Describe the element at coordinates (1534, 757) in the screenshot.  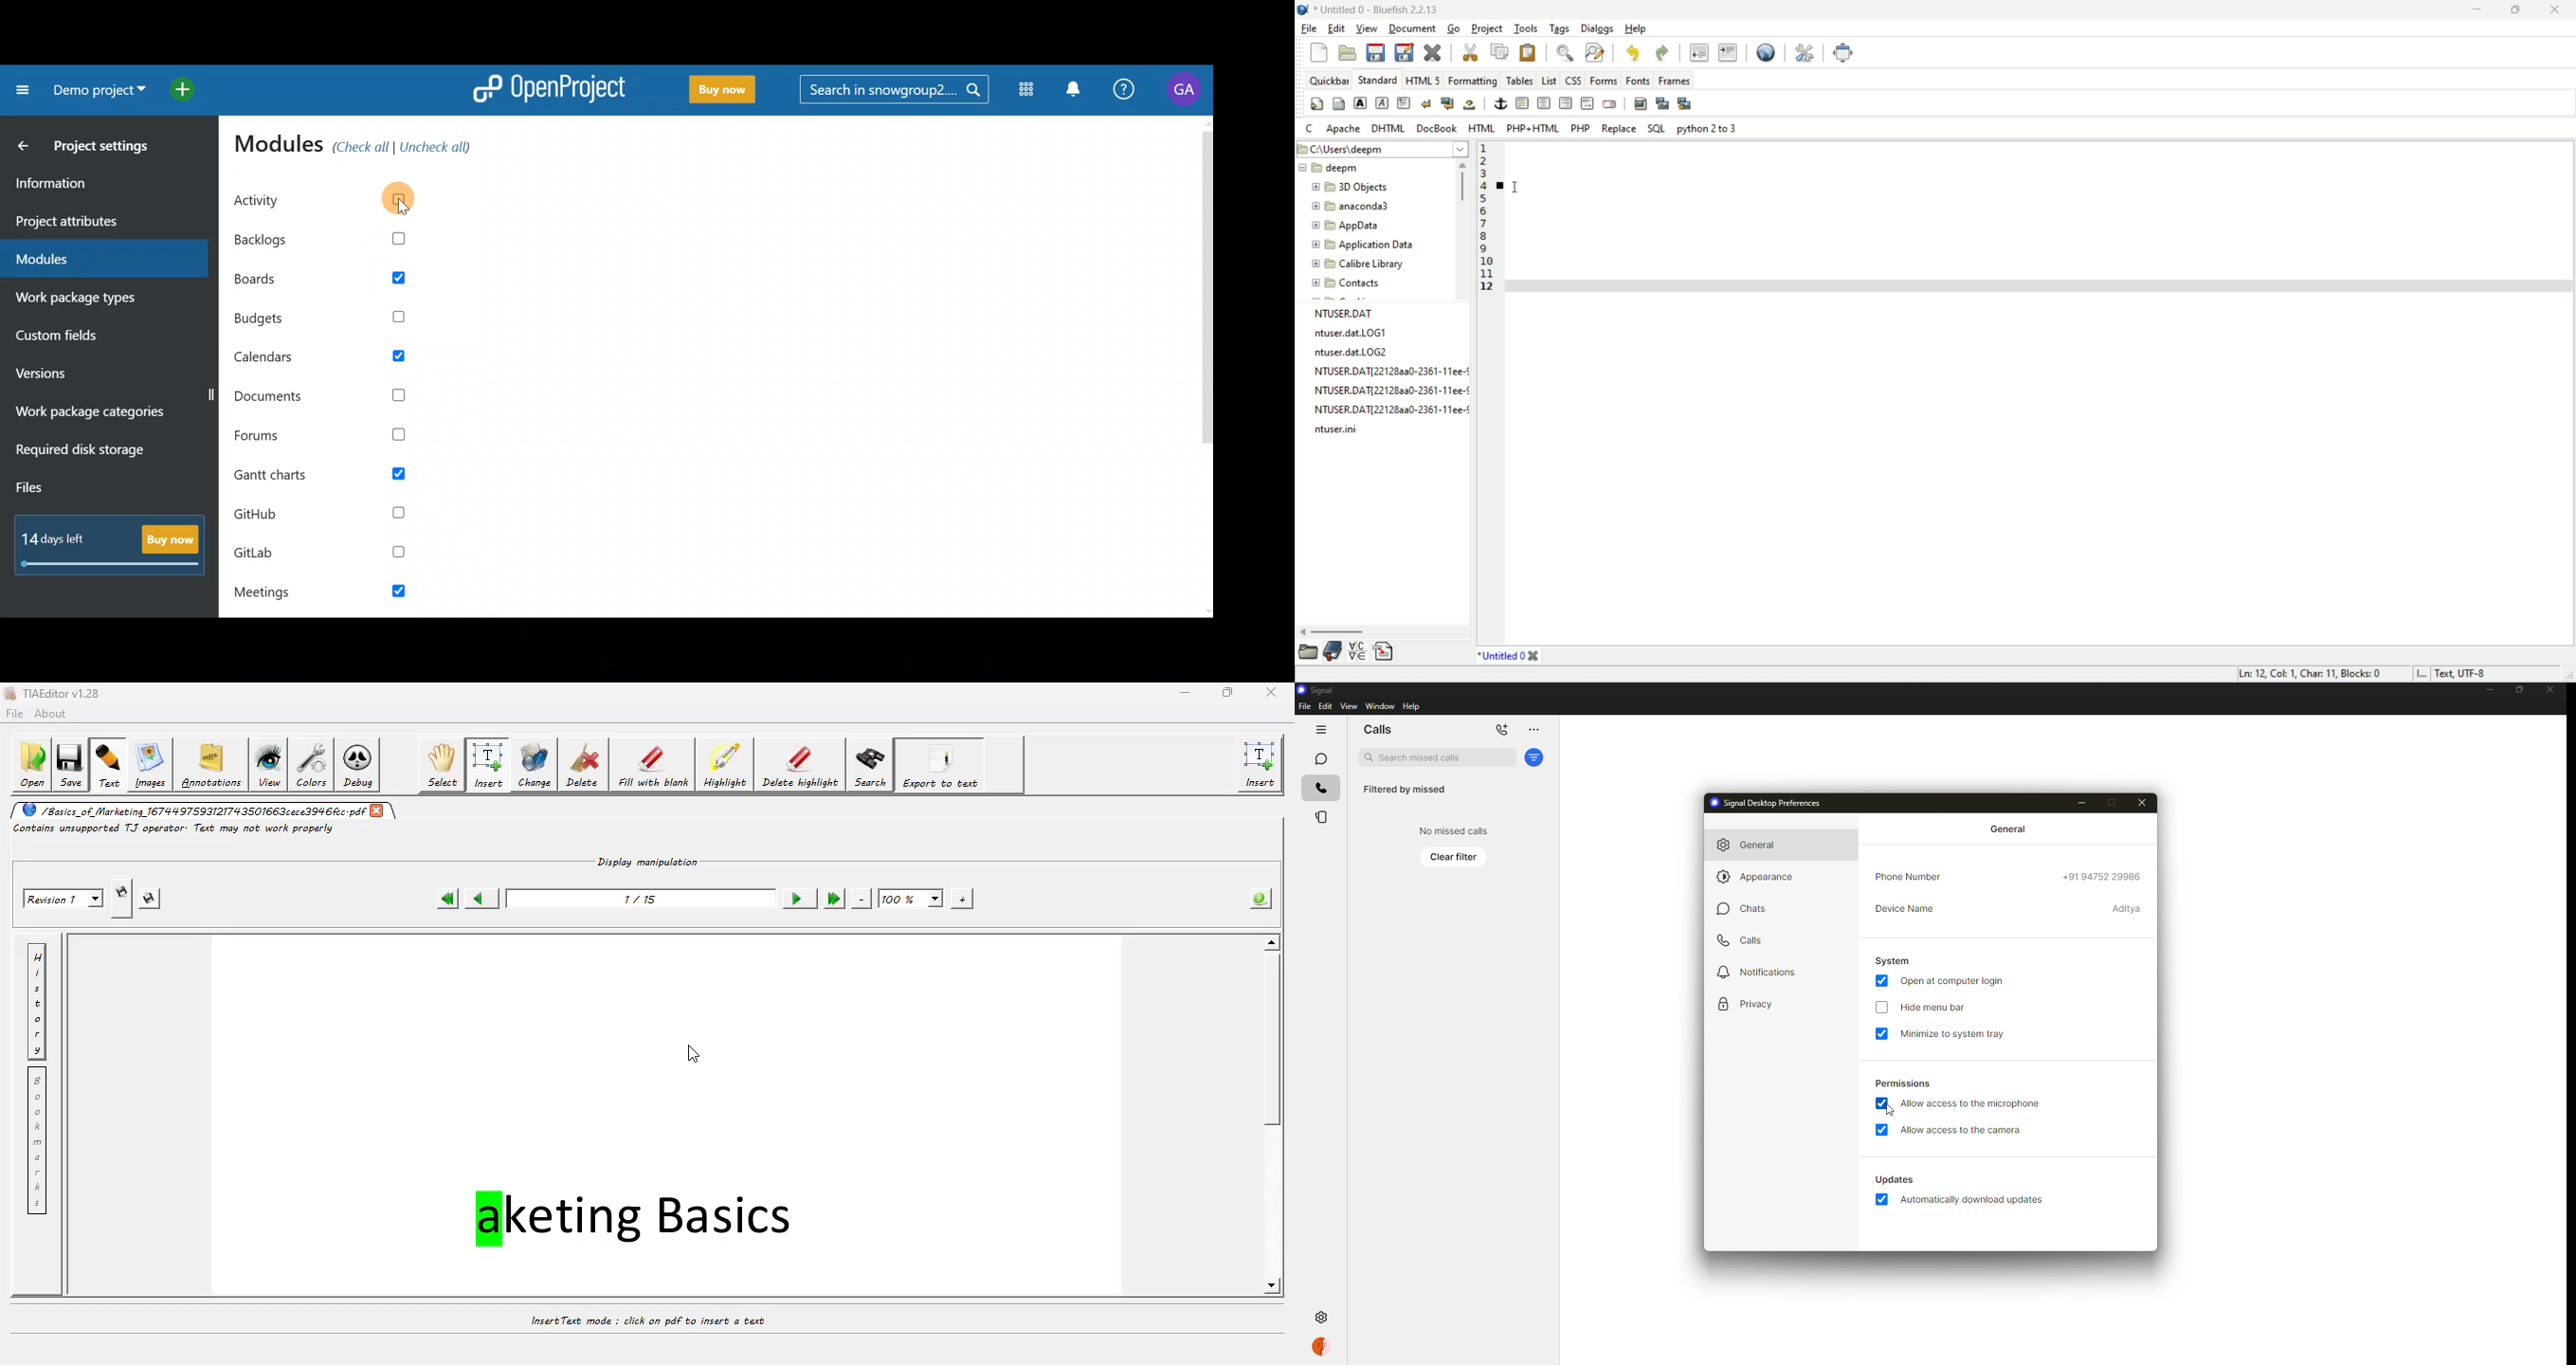
I see `filter` at that location.